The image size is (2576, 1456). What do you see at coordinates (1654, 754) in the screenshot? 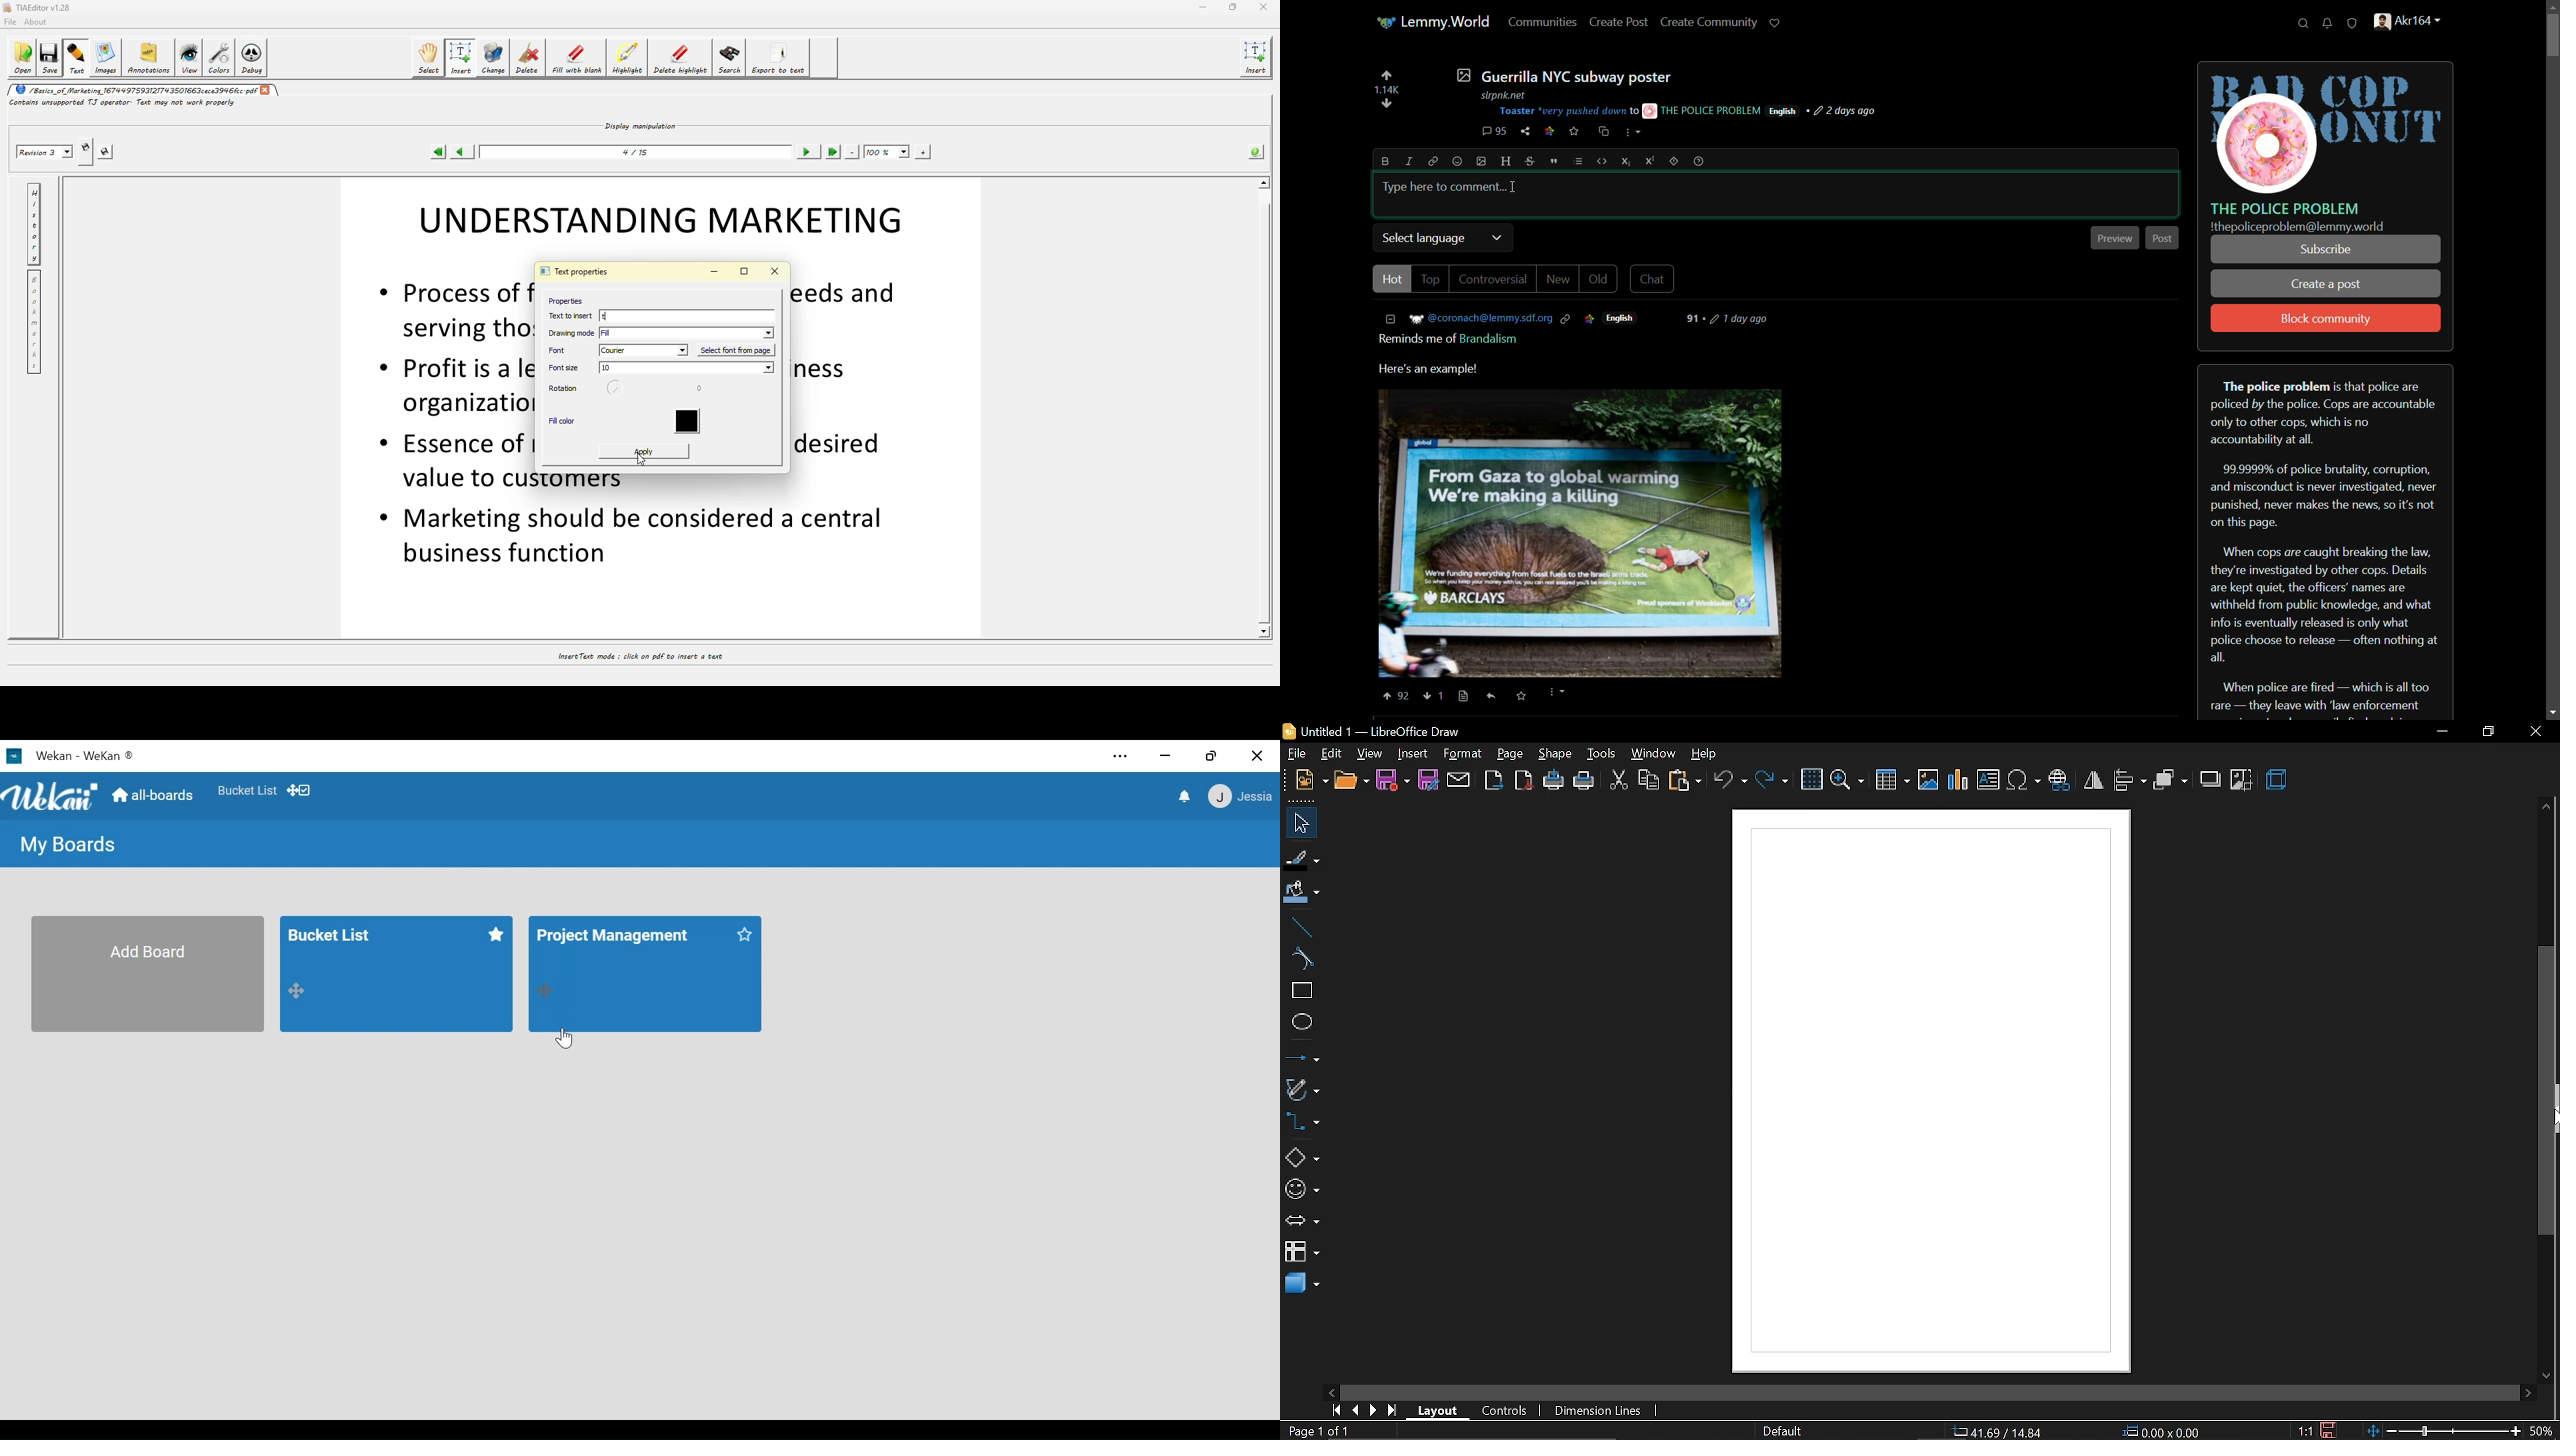
I see `window` at bounding box center [1654, 754].